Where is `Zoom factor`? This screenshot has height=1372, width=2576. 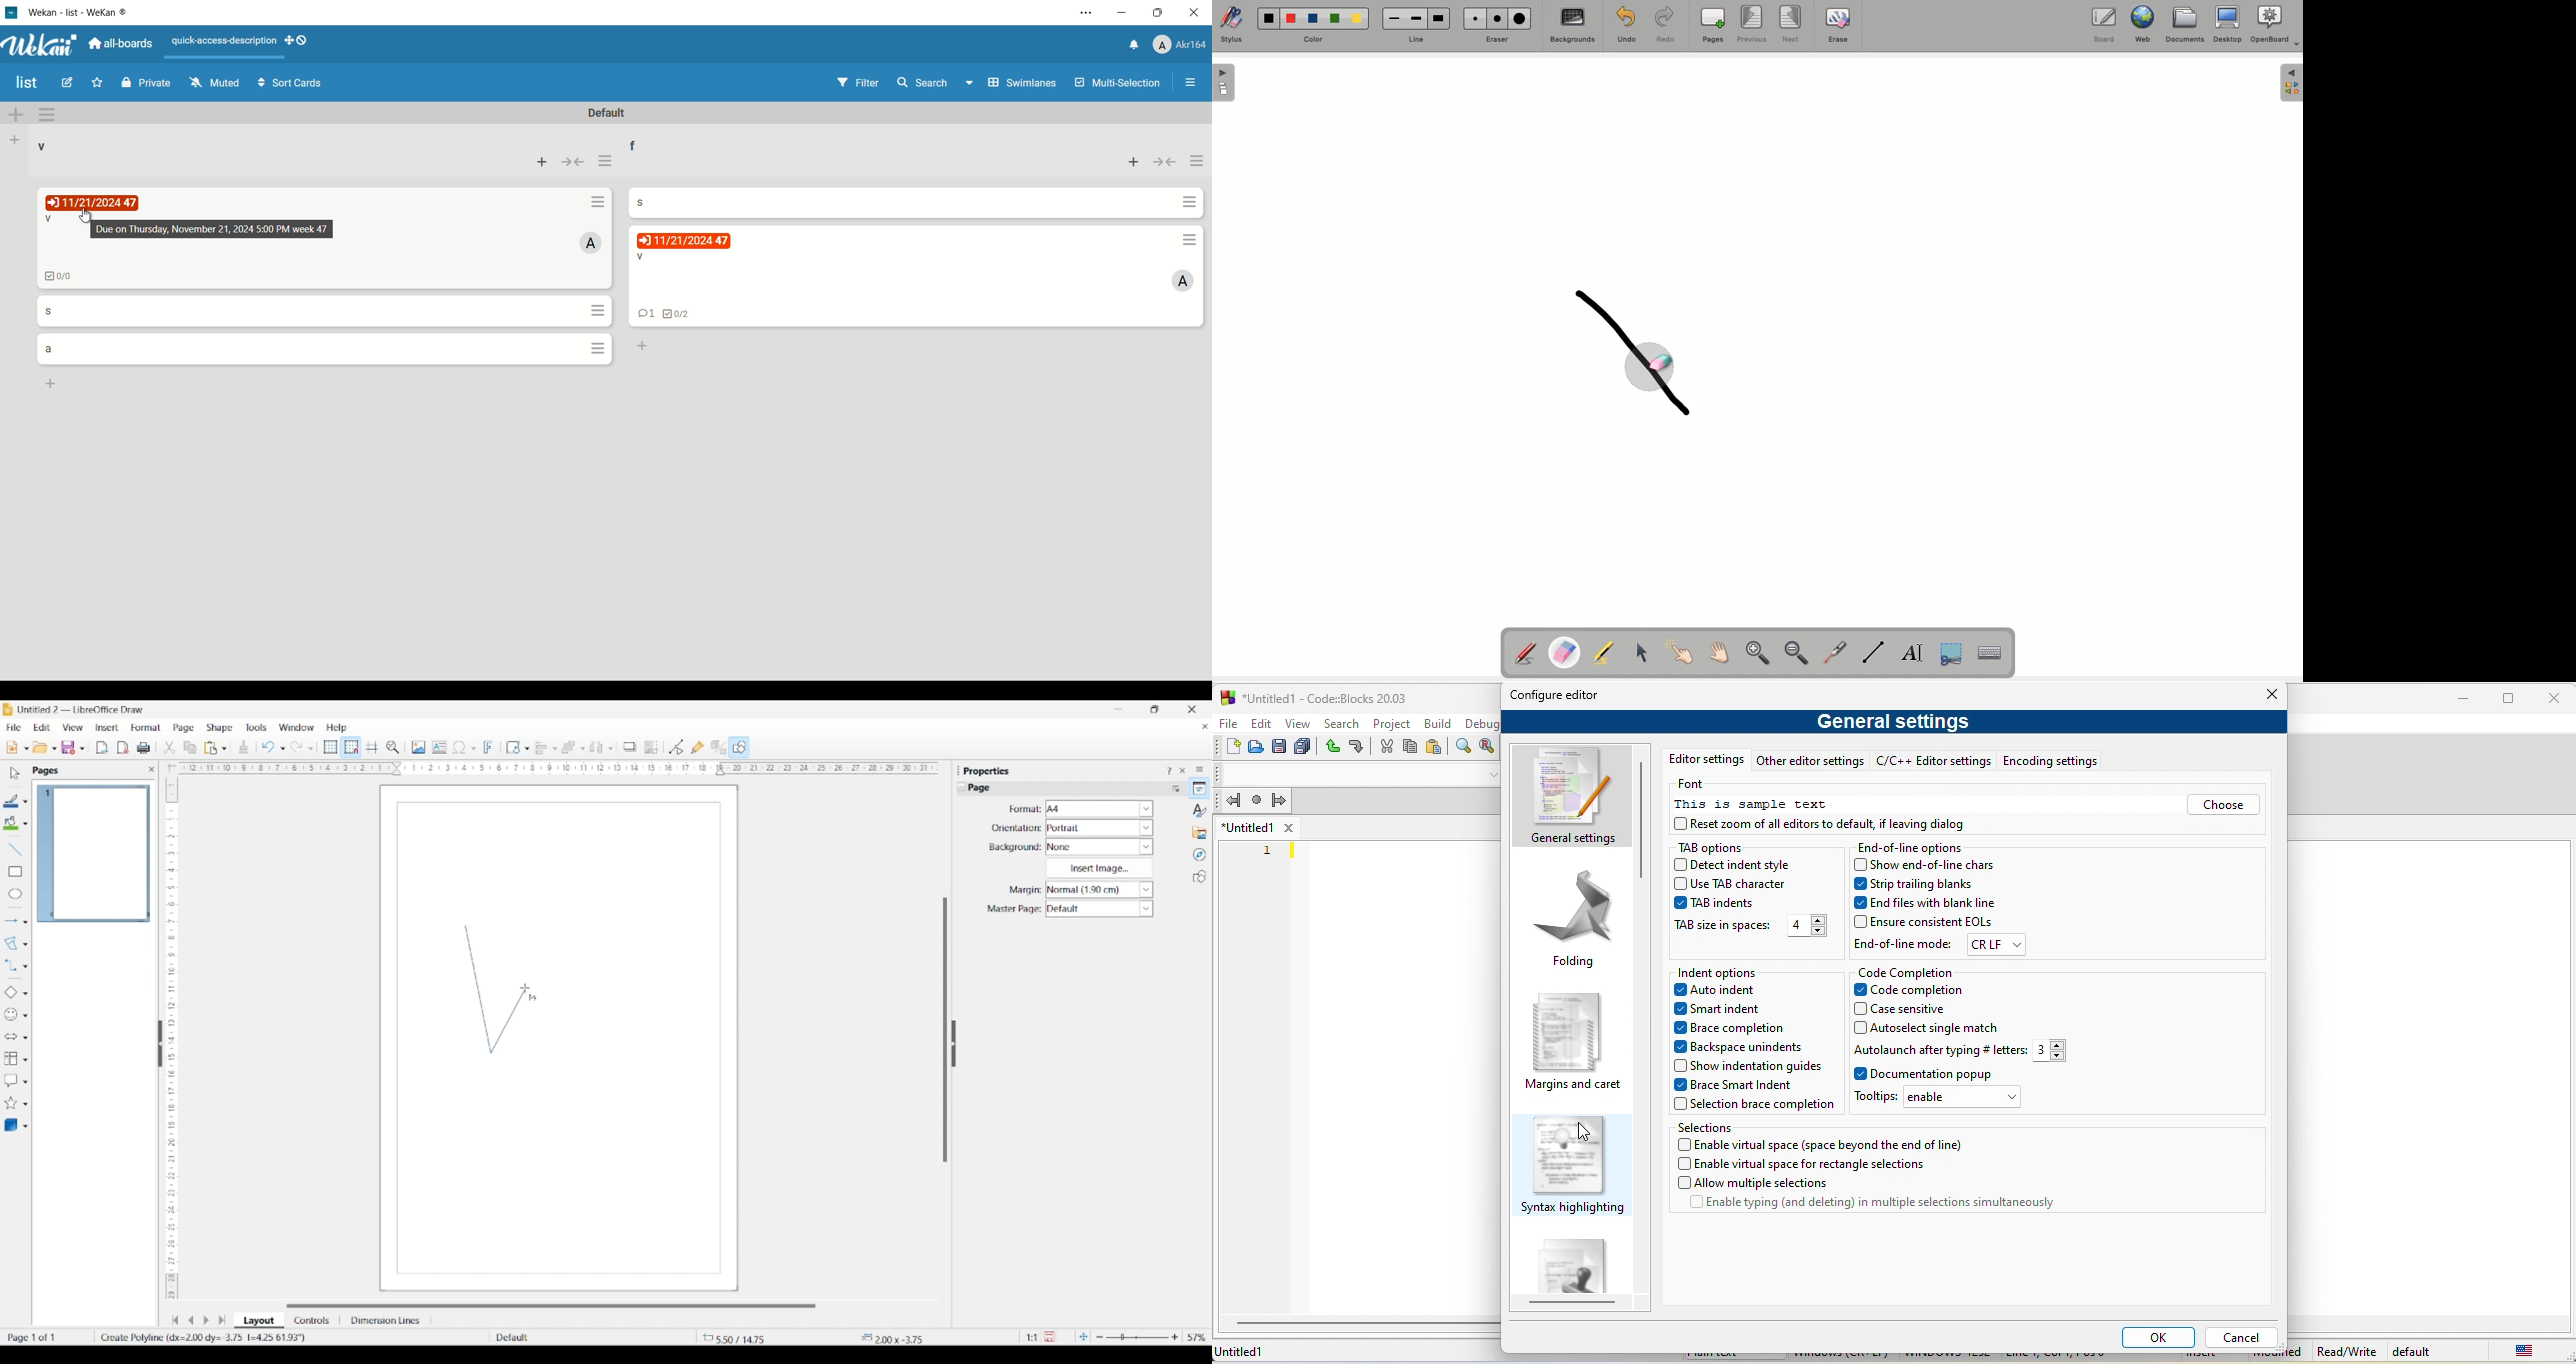
Zoom factor is located at coordinates (1198, 1337).